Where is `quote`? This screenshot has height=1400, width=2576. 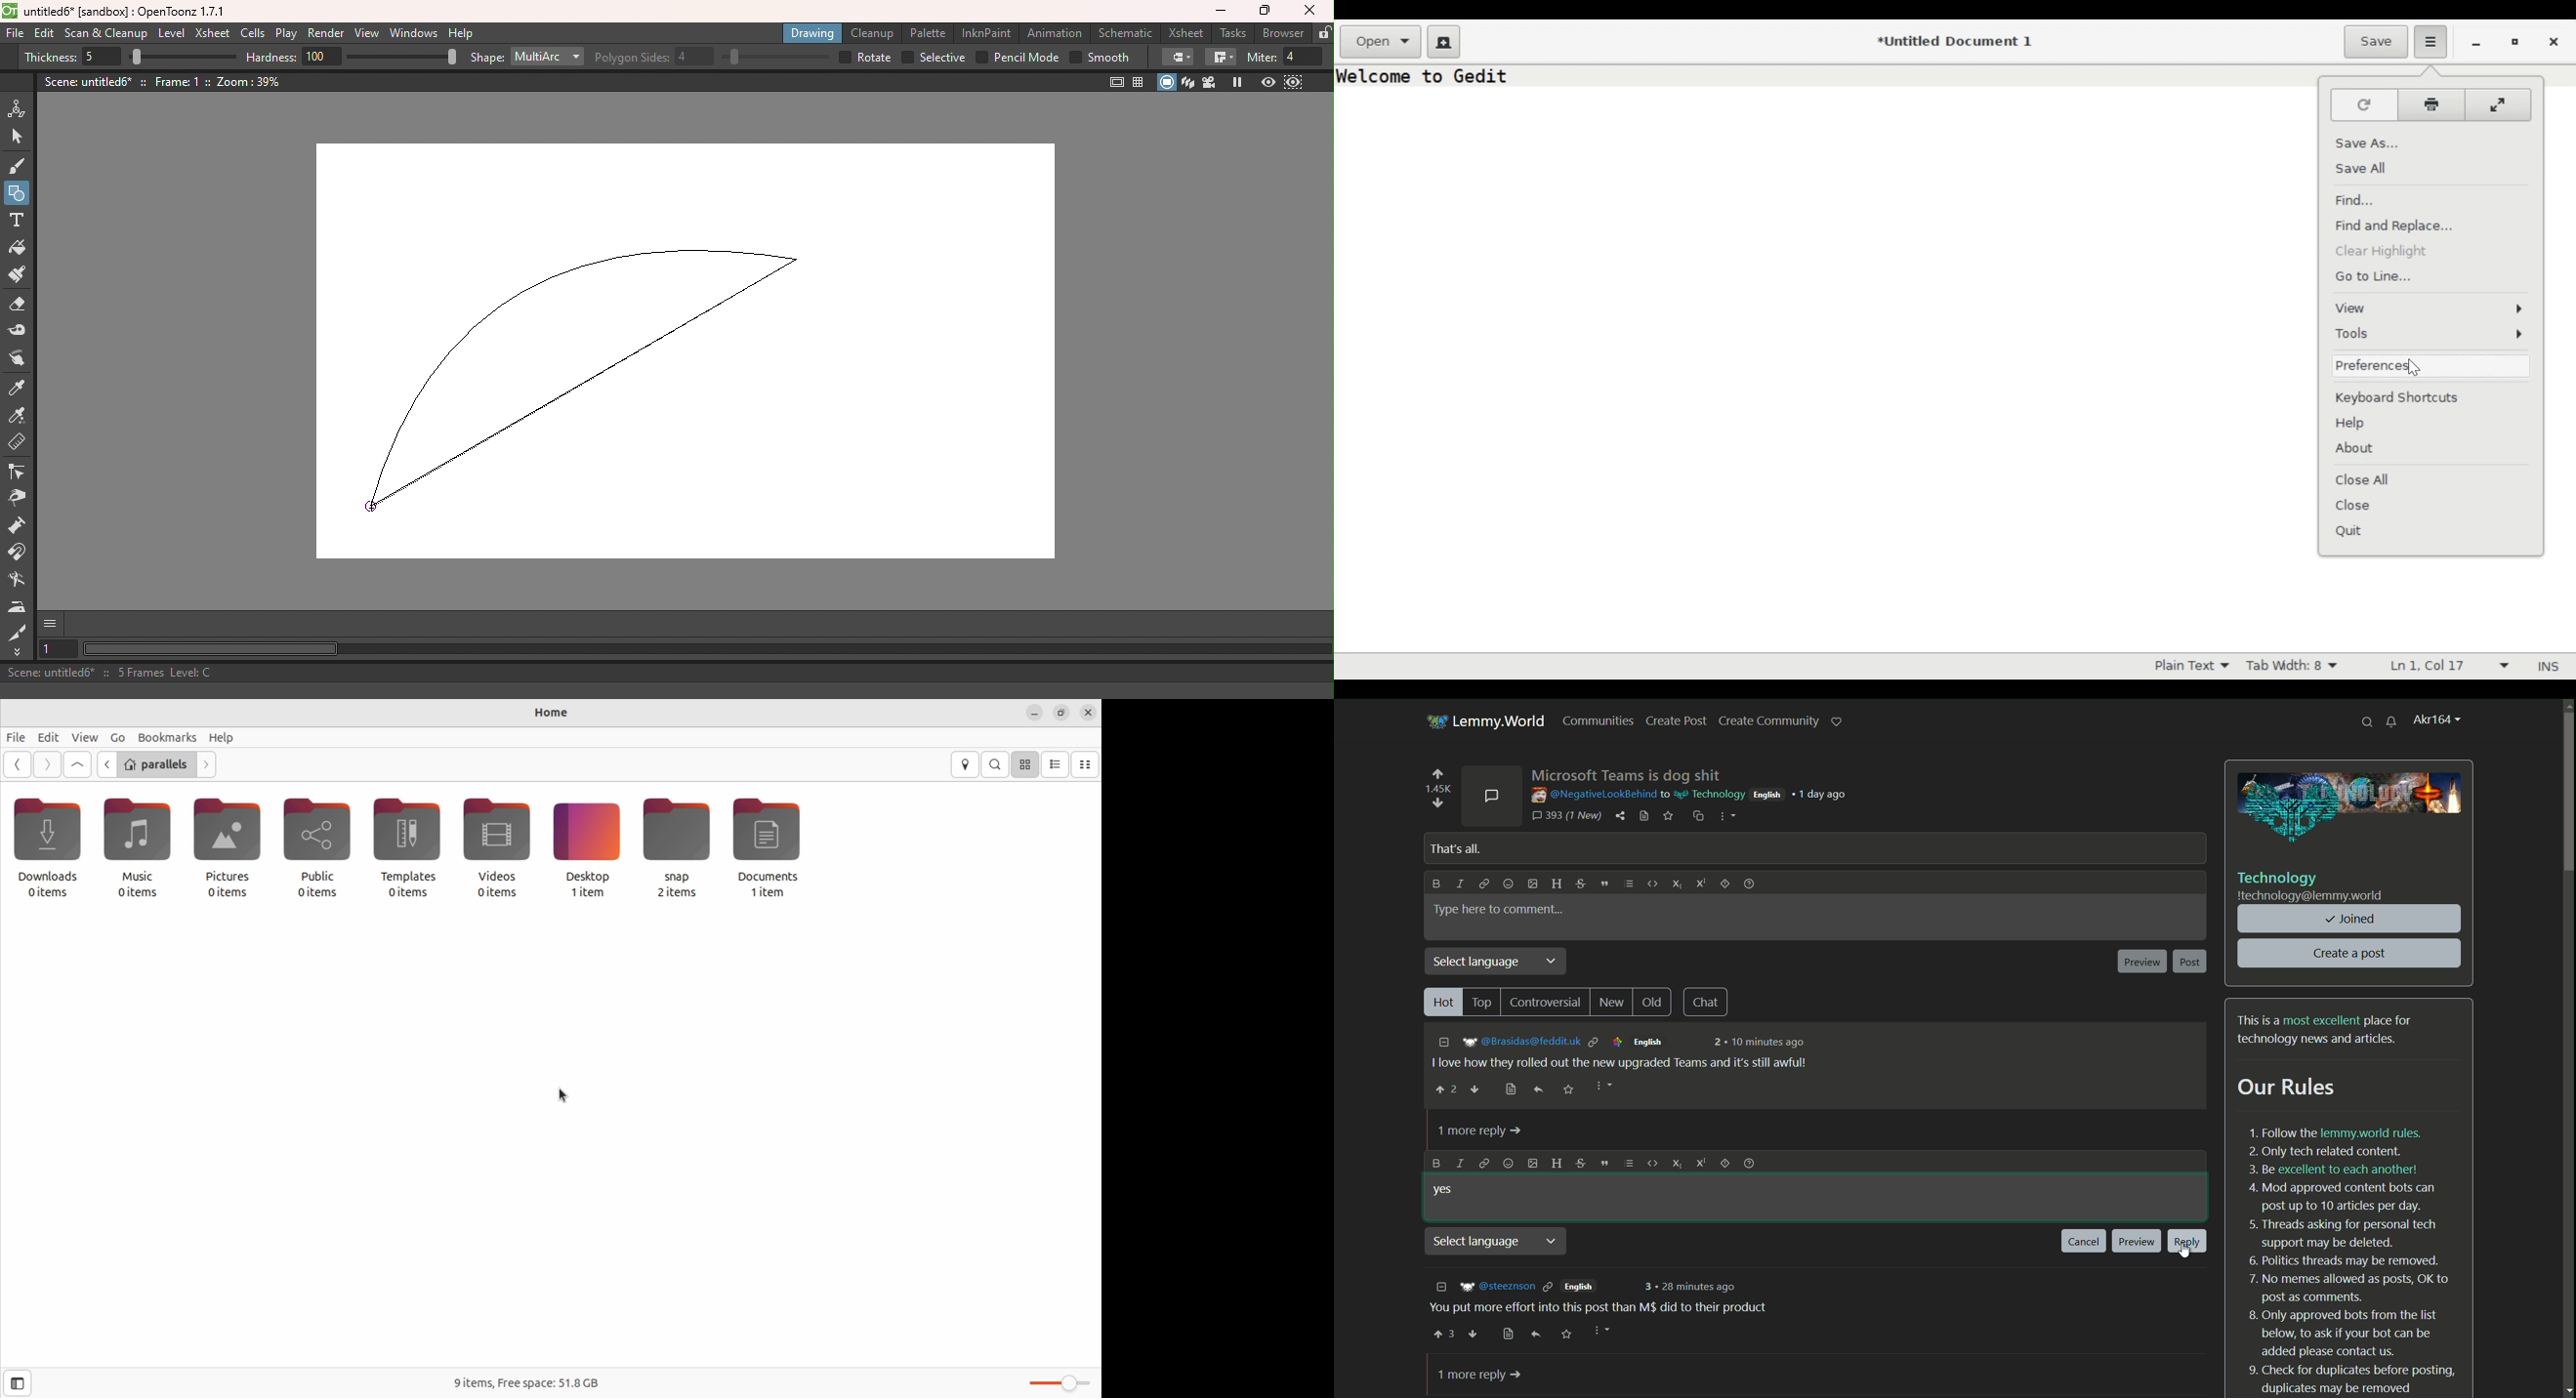 quote is located at coordinates (1603, 1163).